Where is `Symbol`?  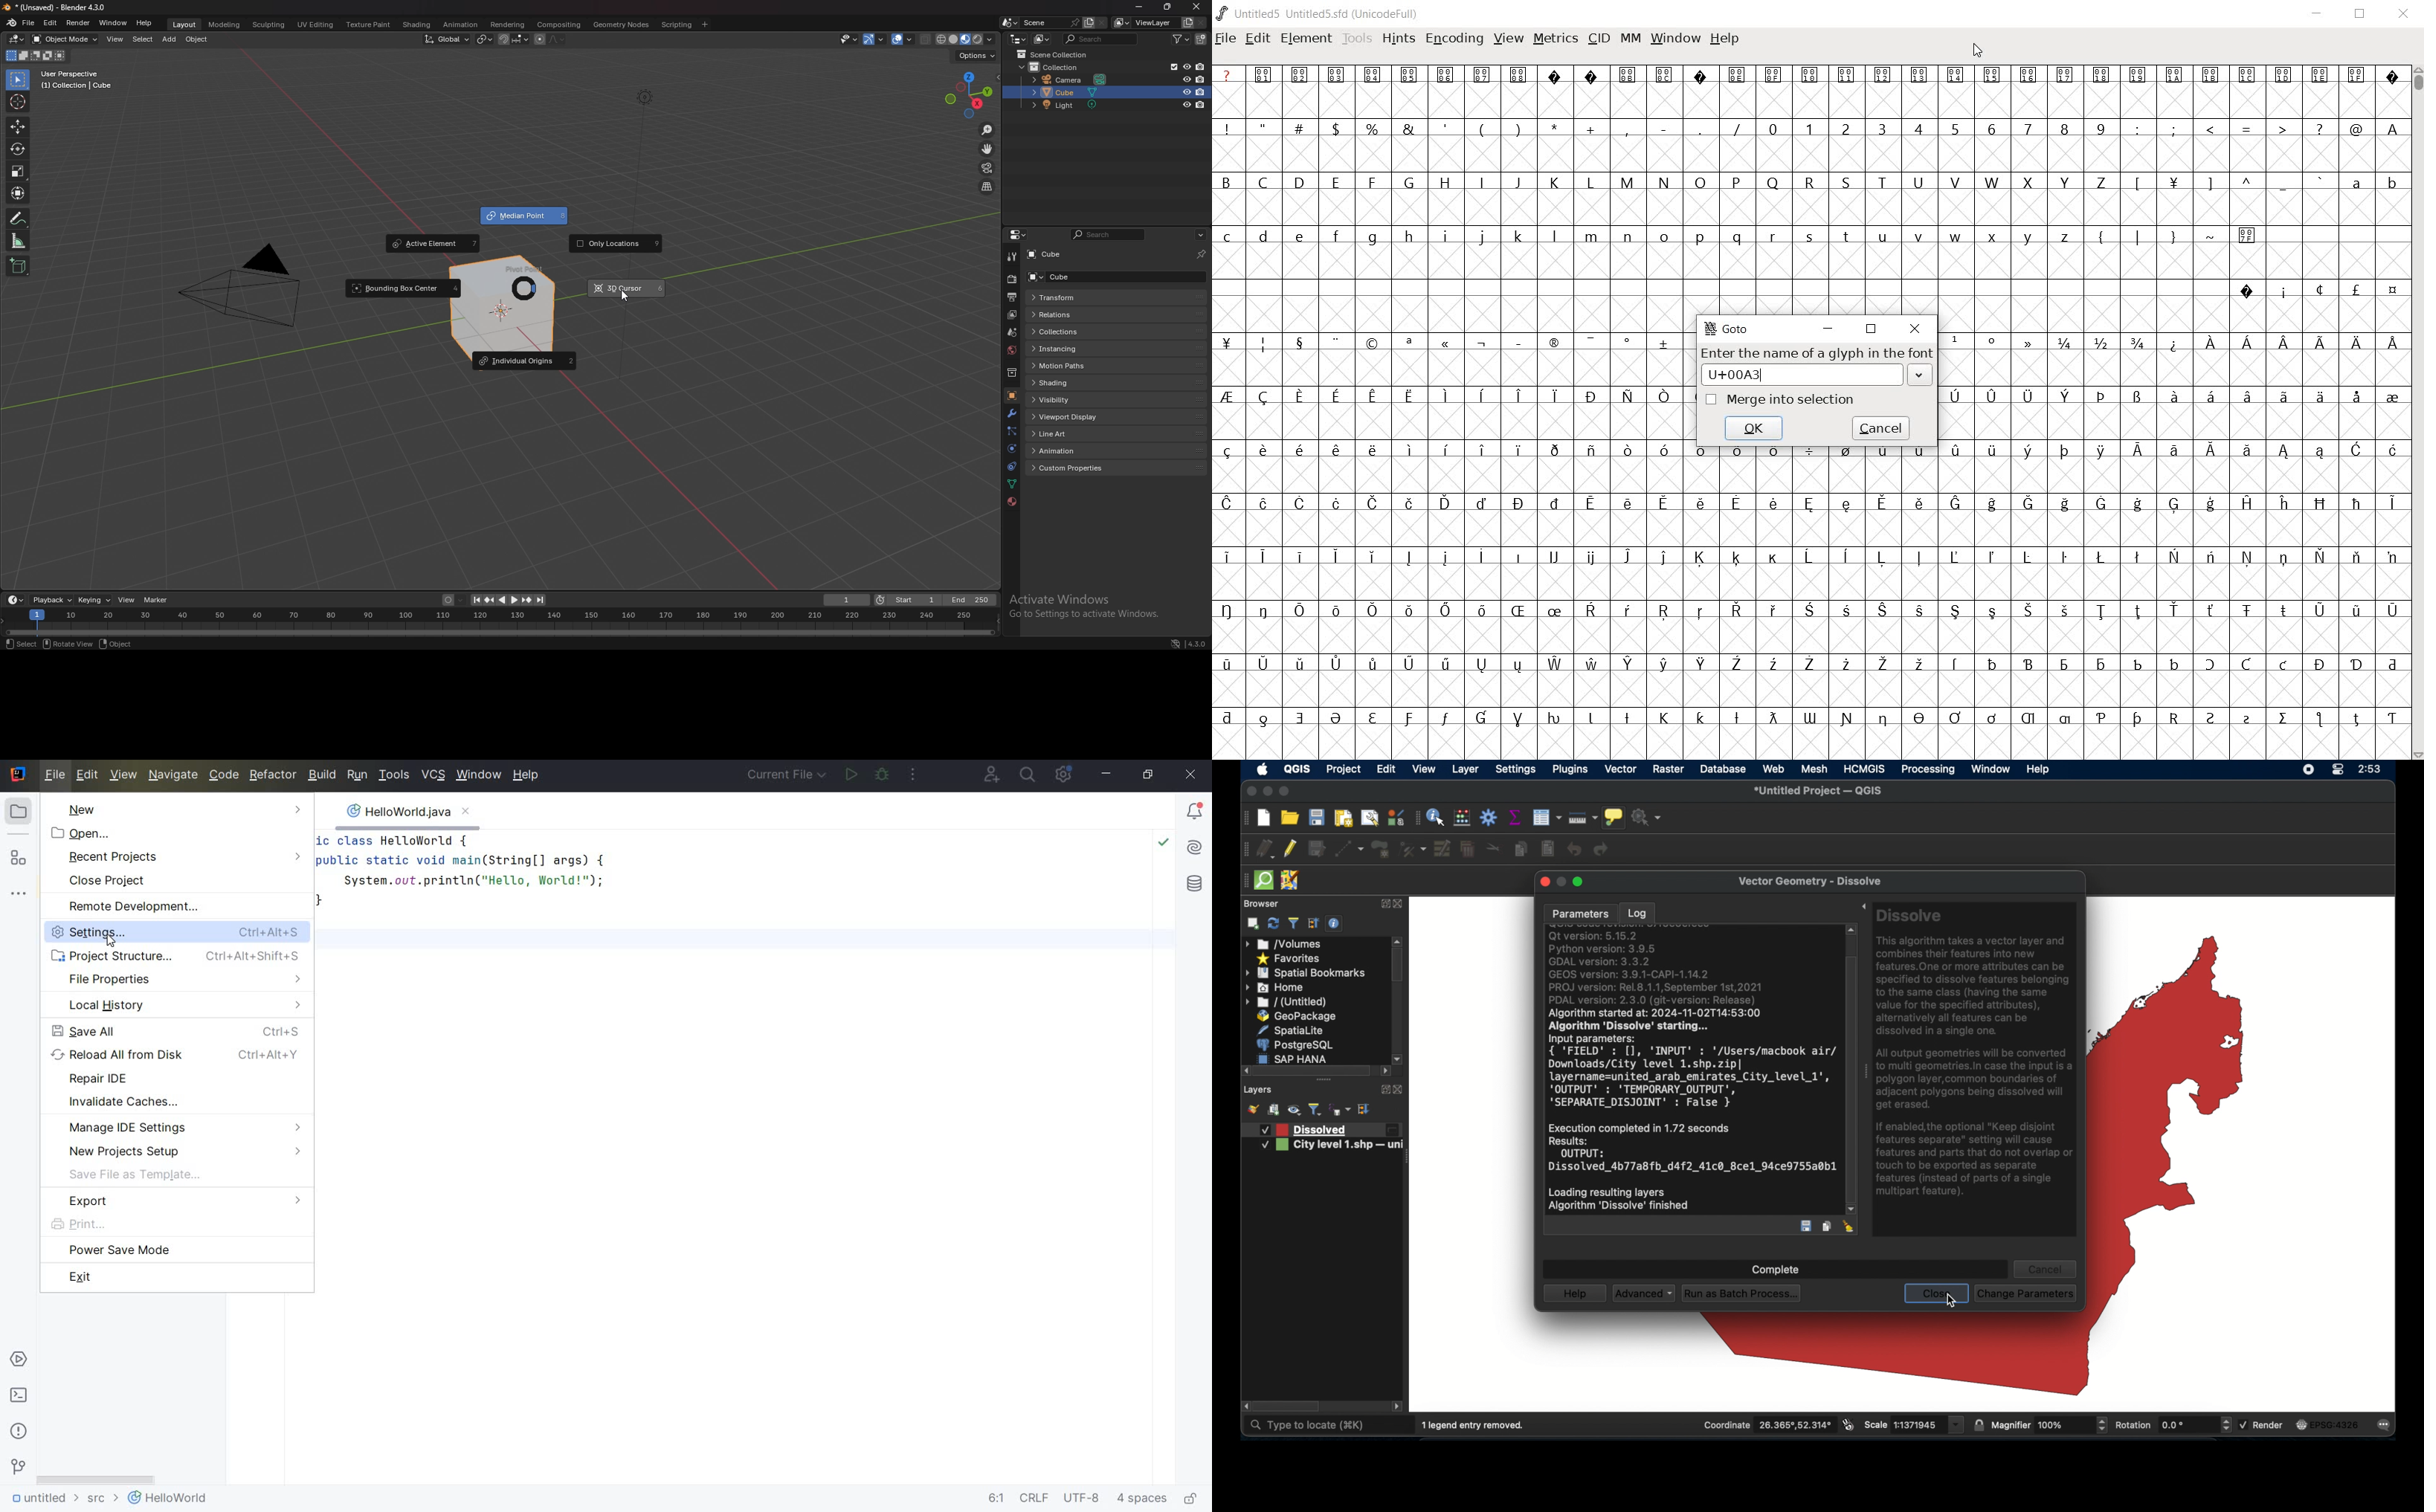
Symbol is located at coordinates (2245, 397).